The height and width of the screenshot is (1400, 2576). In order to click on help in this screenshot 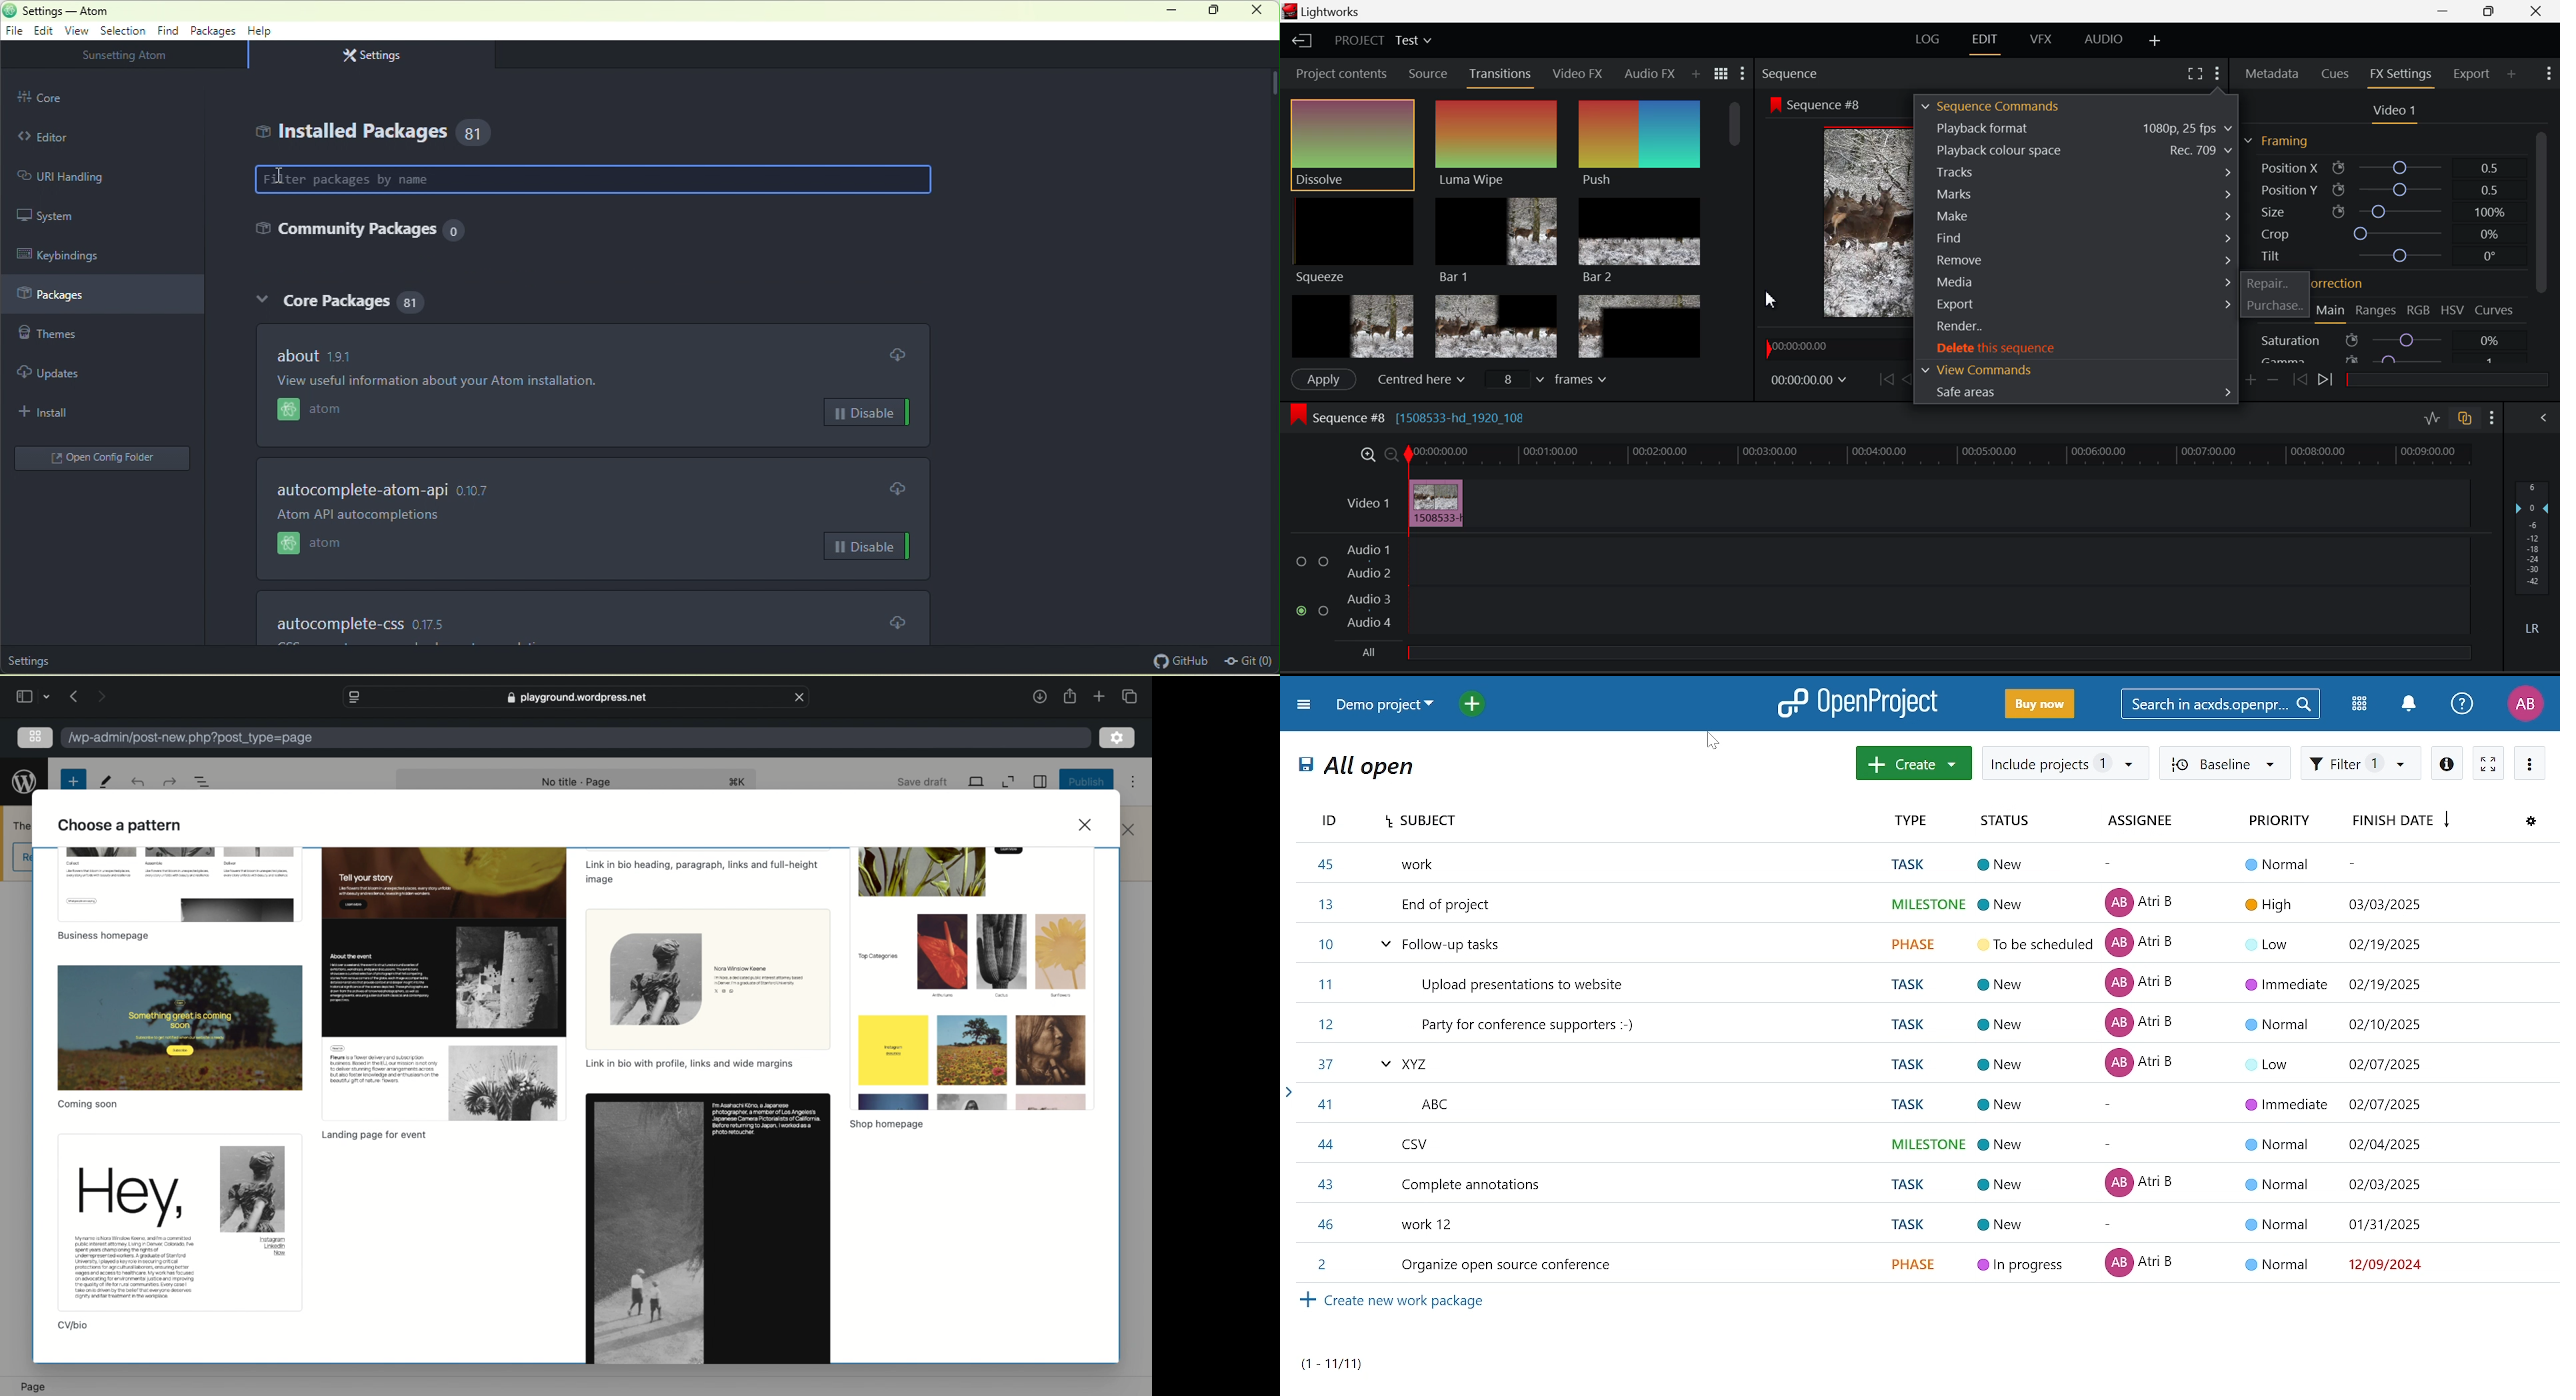, I will do `click(262, 34)`.